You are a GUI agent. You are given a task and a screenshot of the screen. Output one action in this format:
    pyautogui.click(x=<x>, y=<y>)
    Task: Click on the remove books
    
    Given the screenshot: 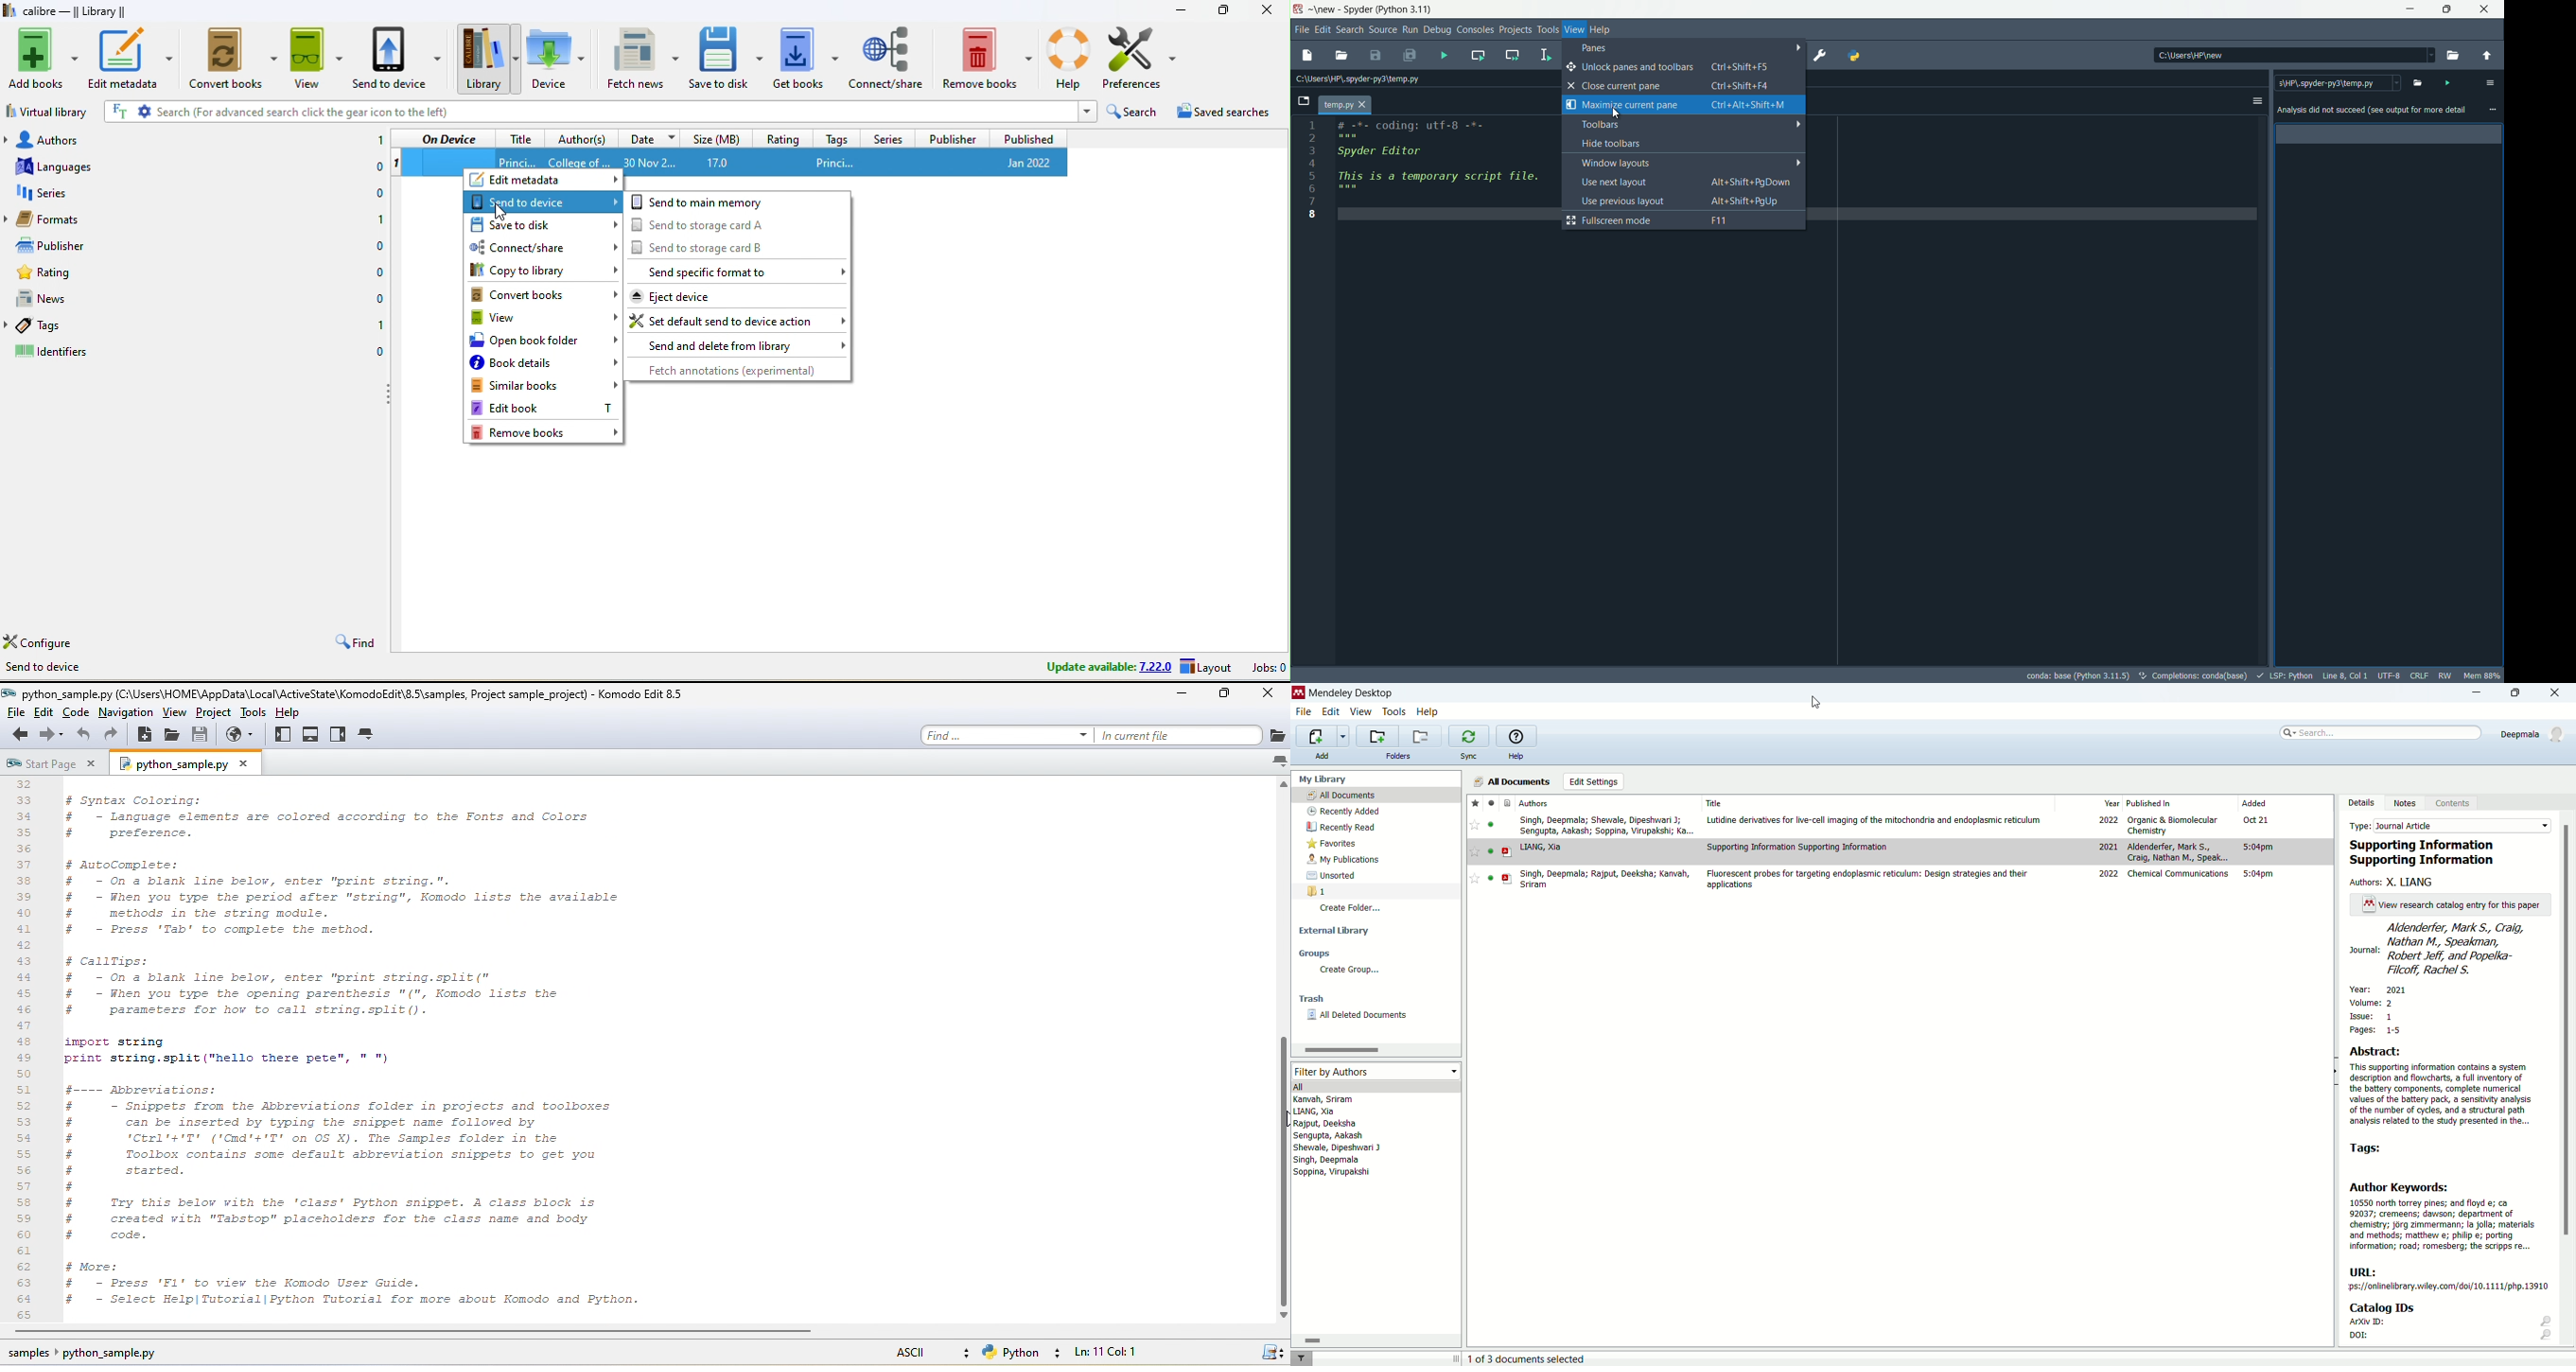 What is the action you would take?
    pyautogui.click(x=988, y=56)
    